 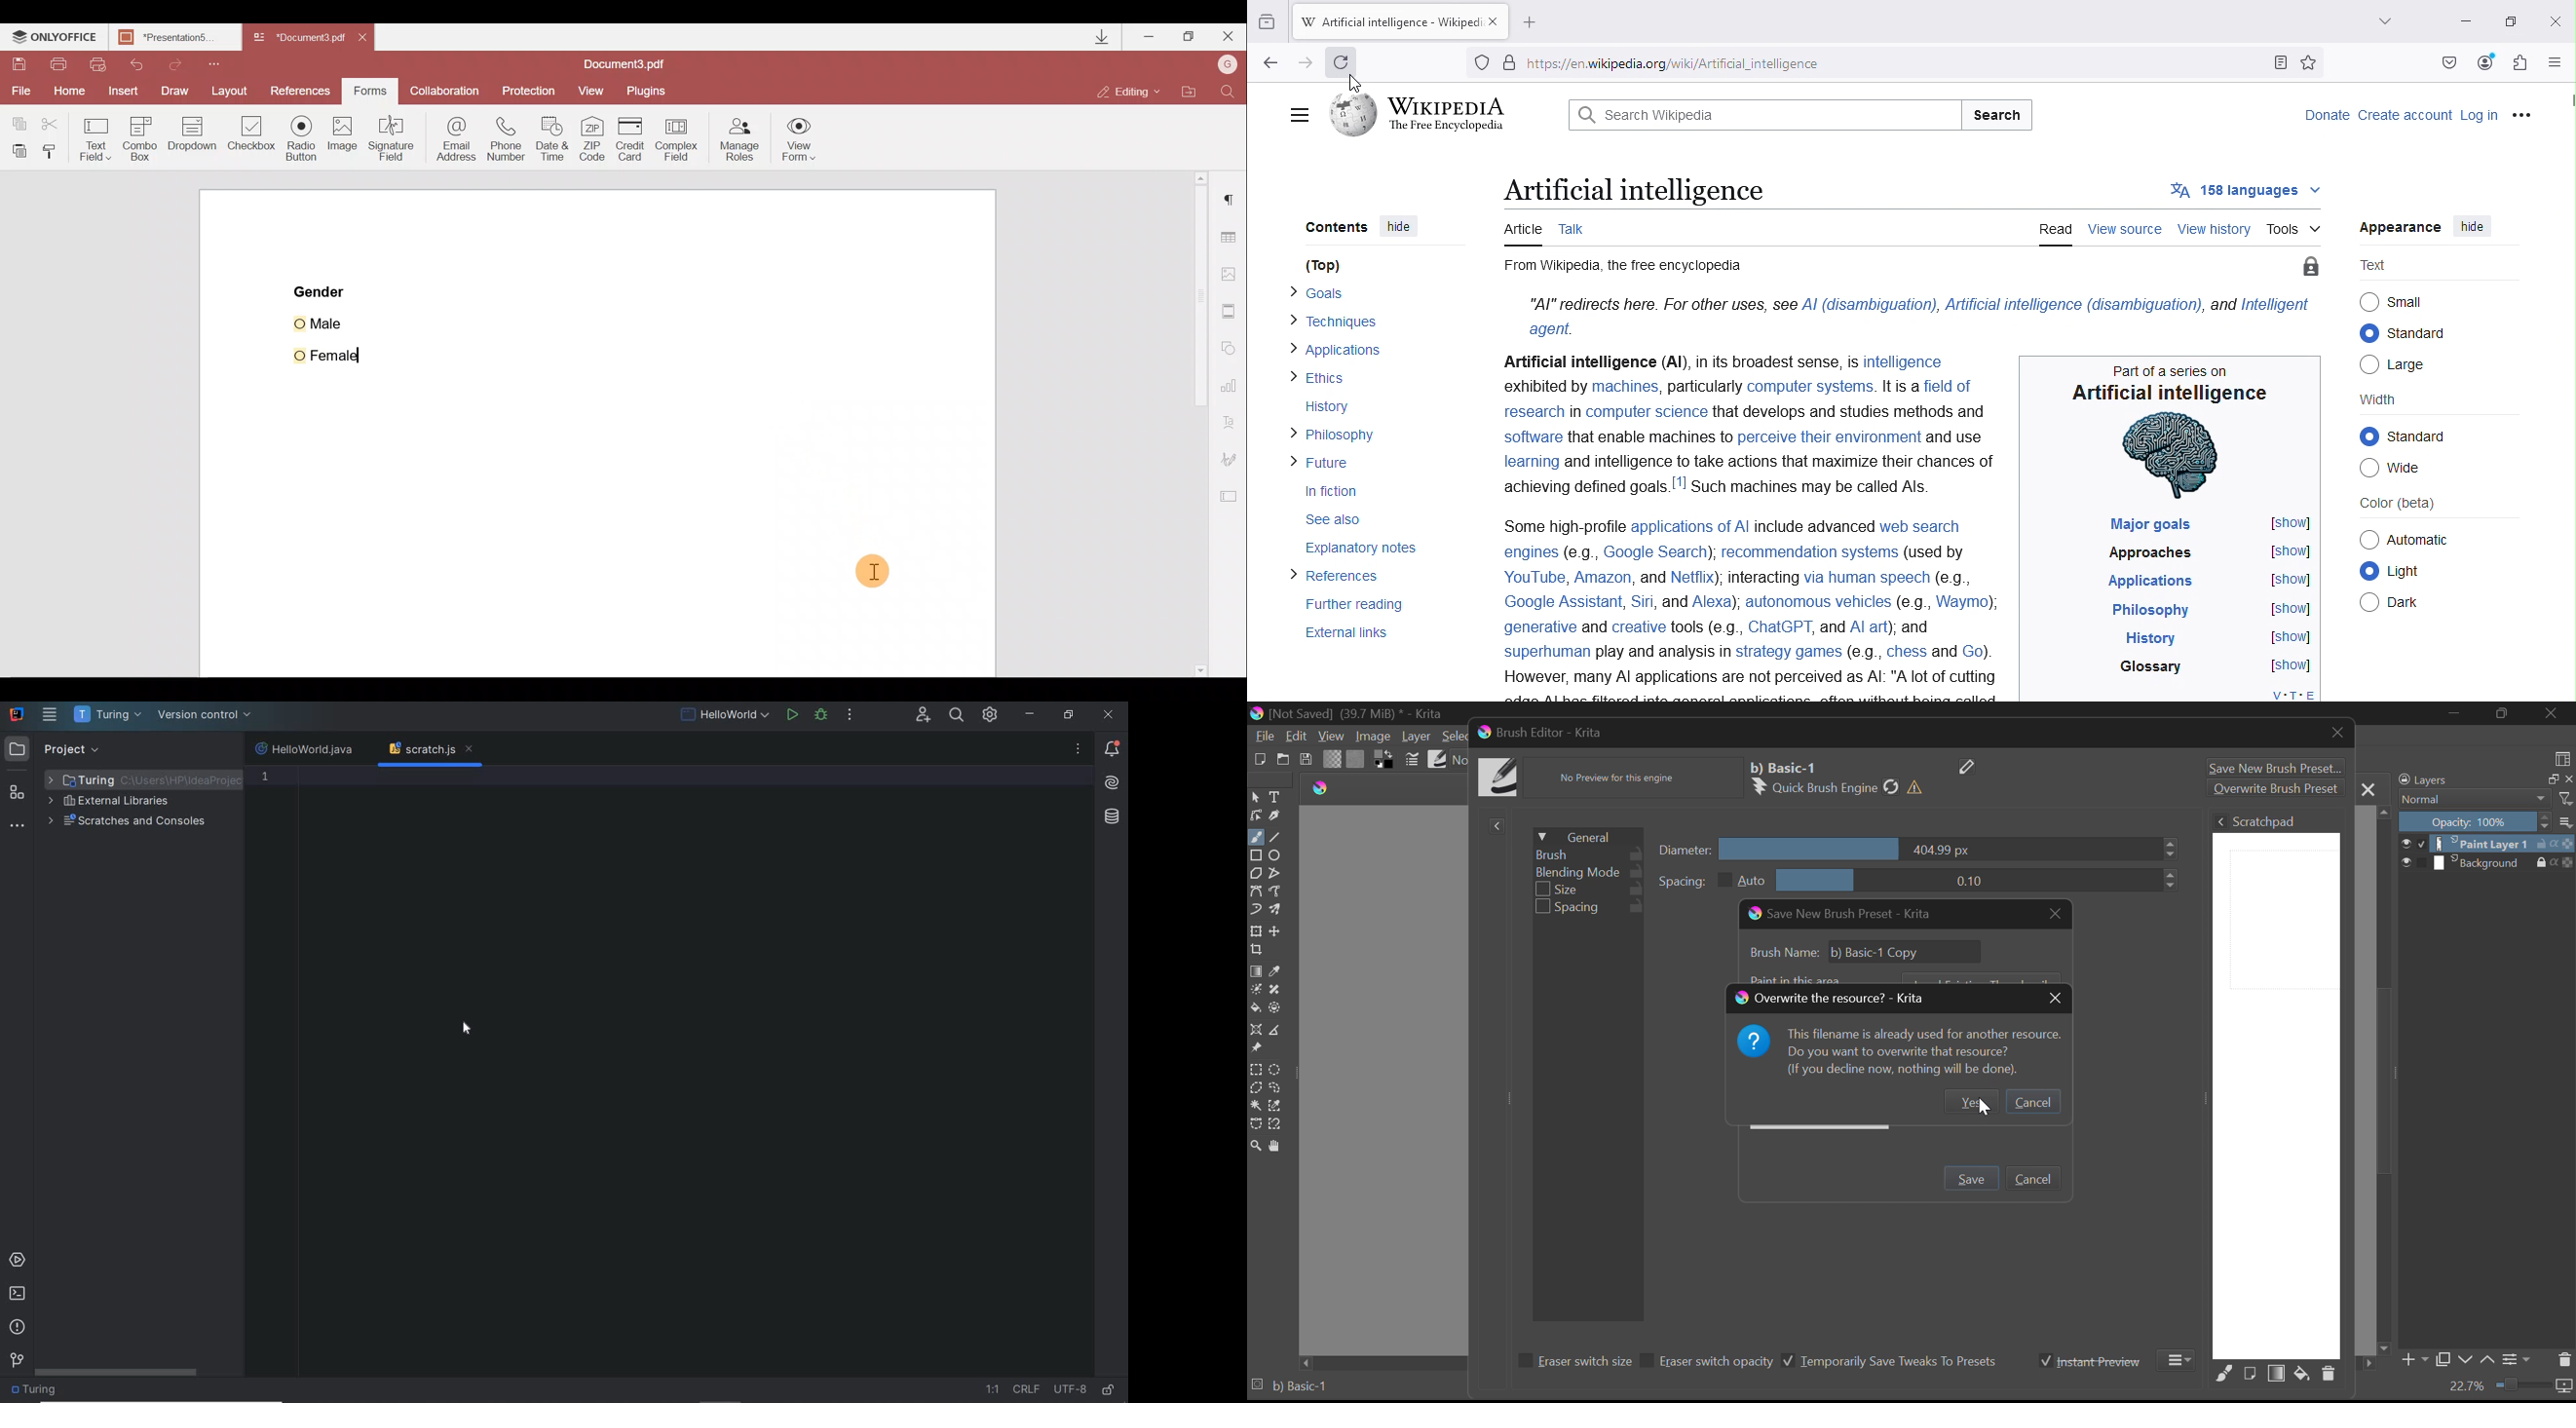 What do you see at coordinates (2385, 1079) in the screenshot?
I see `Scroll Bar` at bounding box center [2385, 1079].